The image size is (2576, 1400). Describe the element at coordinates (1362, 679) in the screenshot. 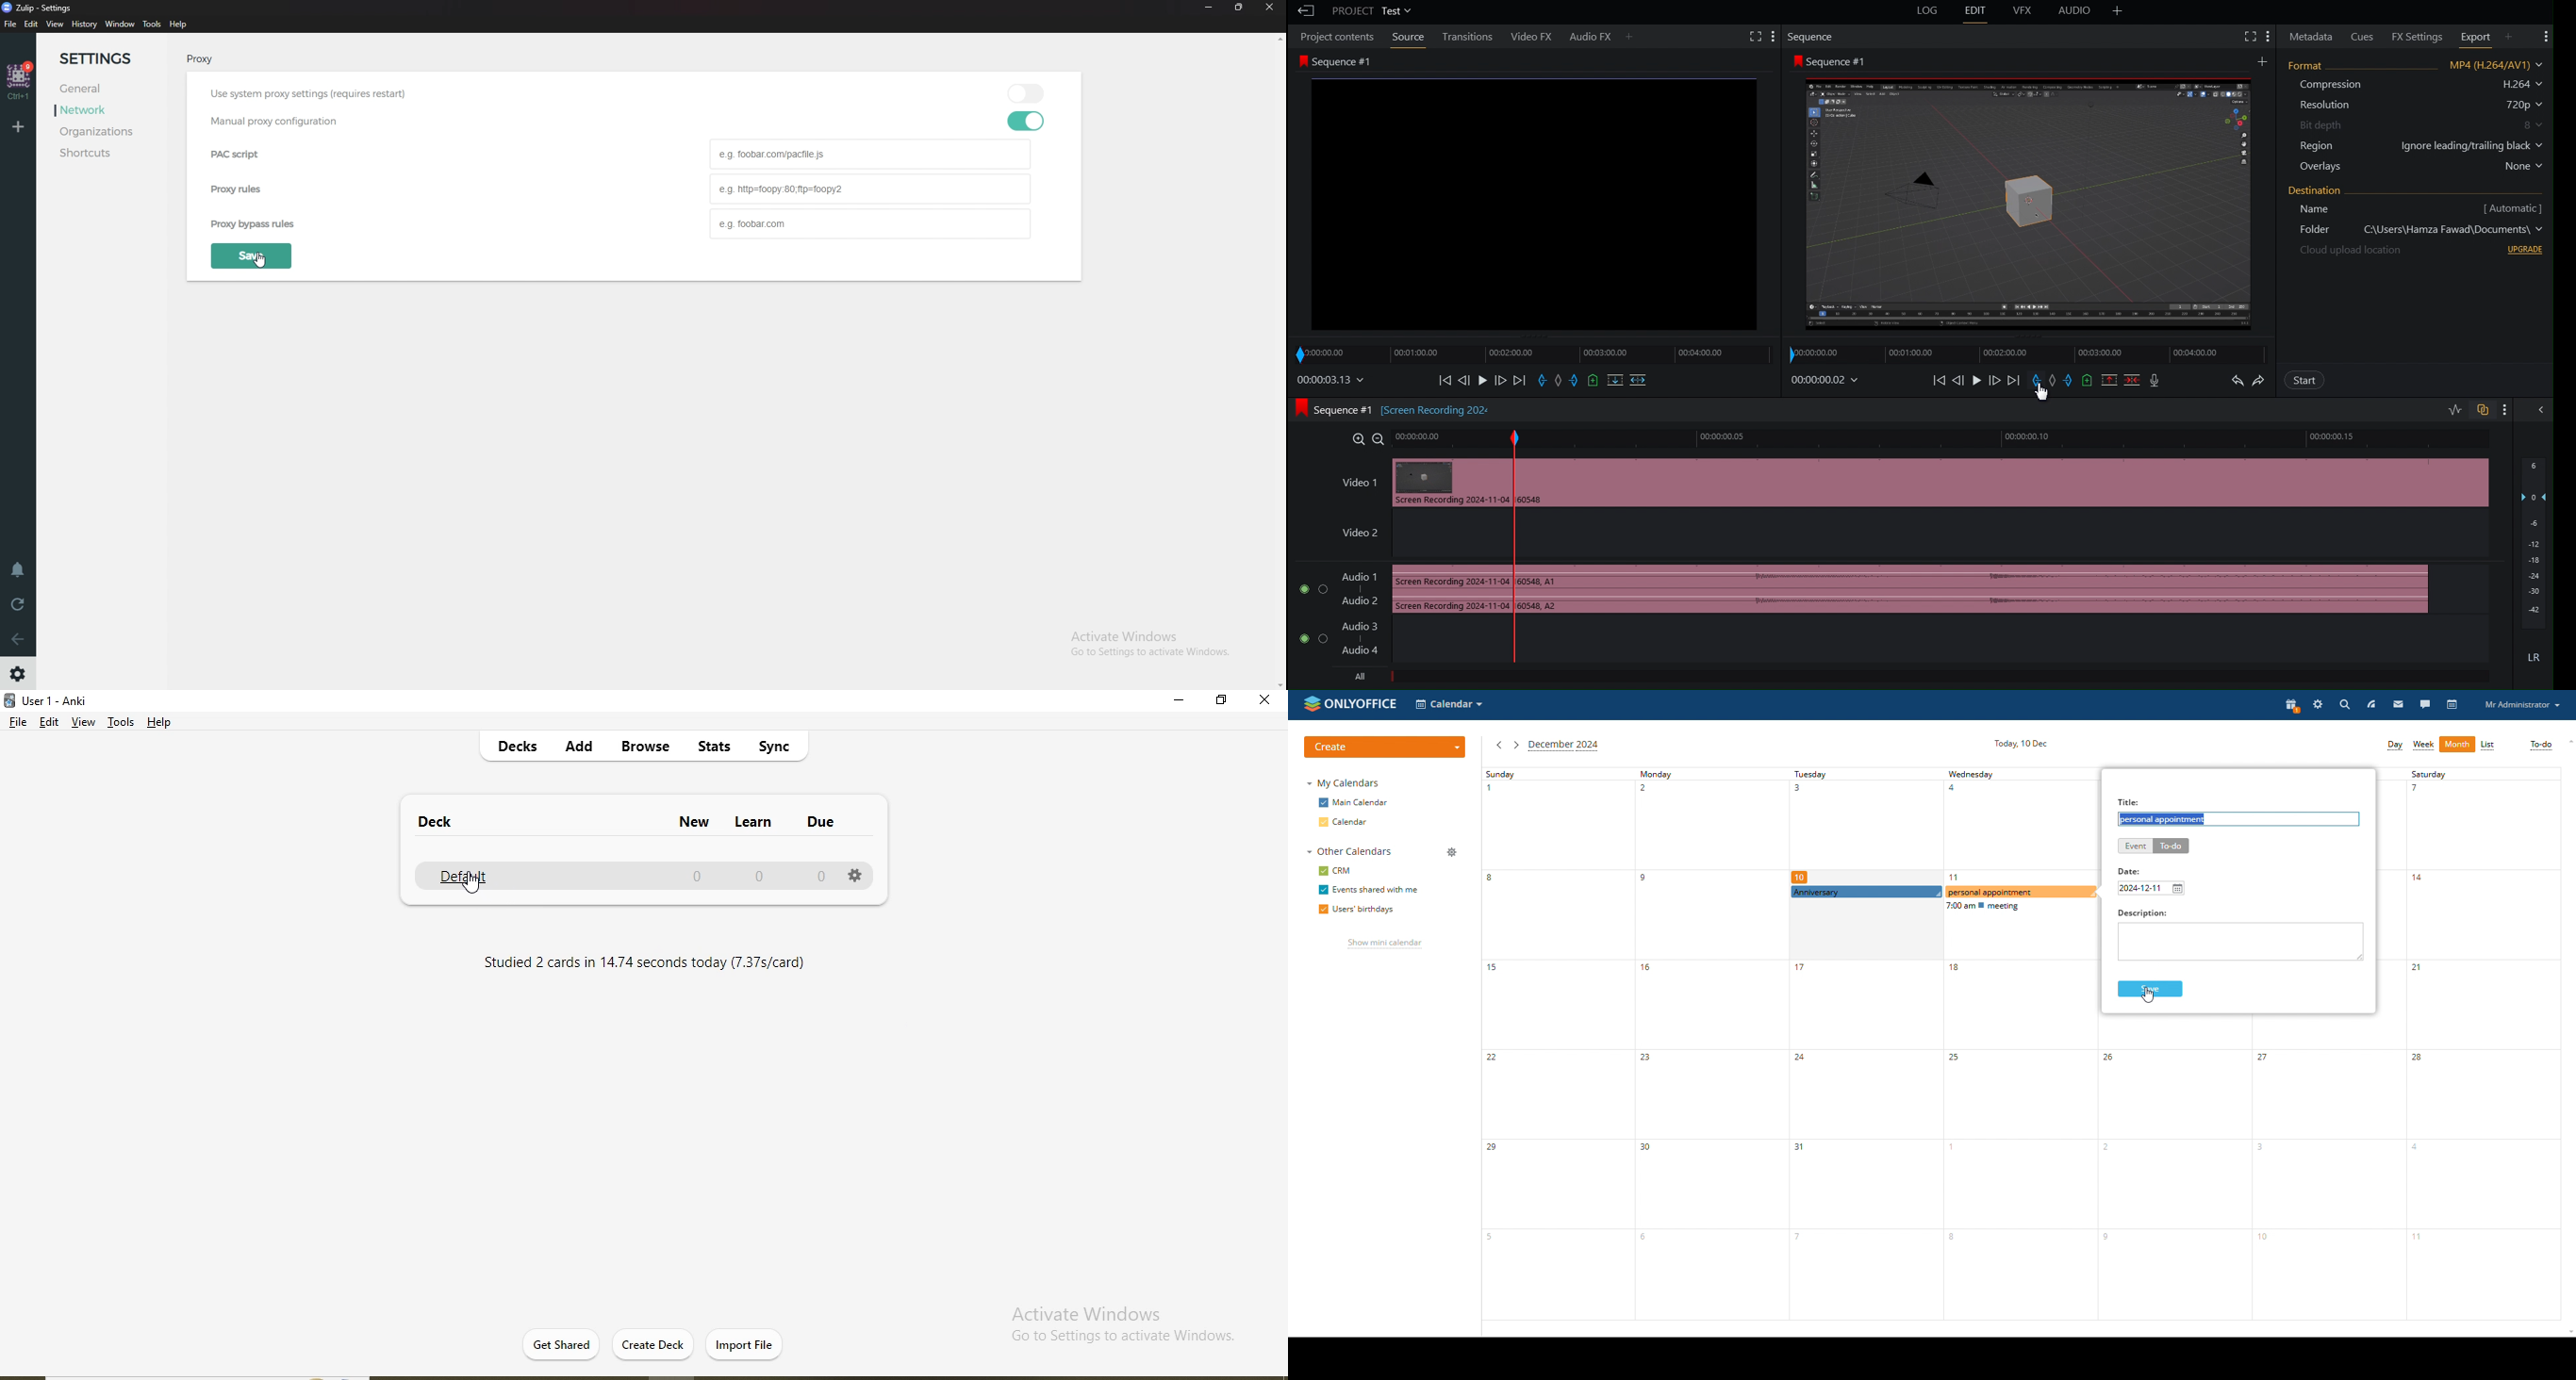

I see `All` at that location.